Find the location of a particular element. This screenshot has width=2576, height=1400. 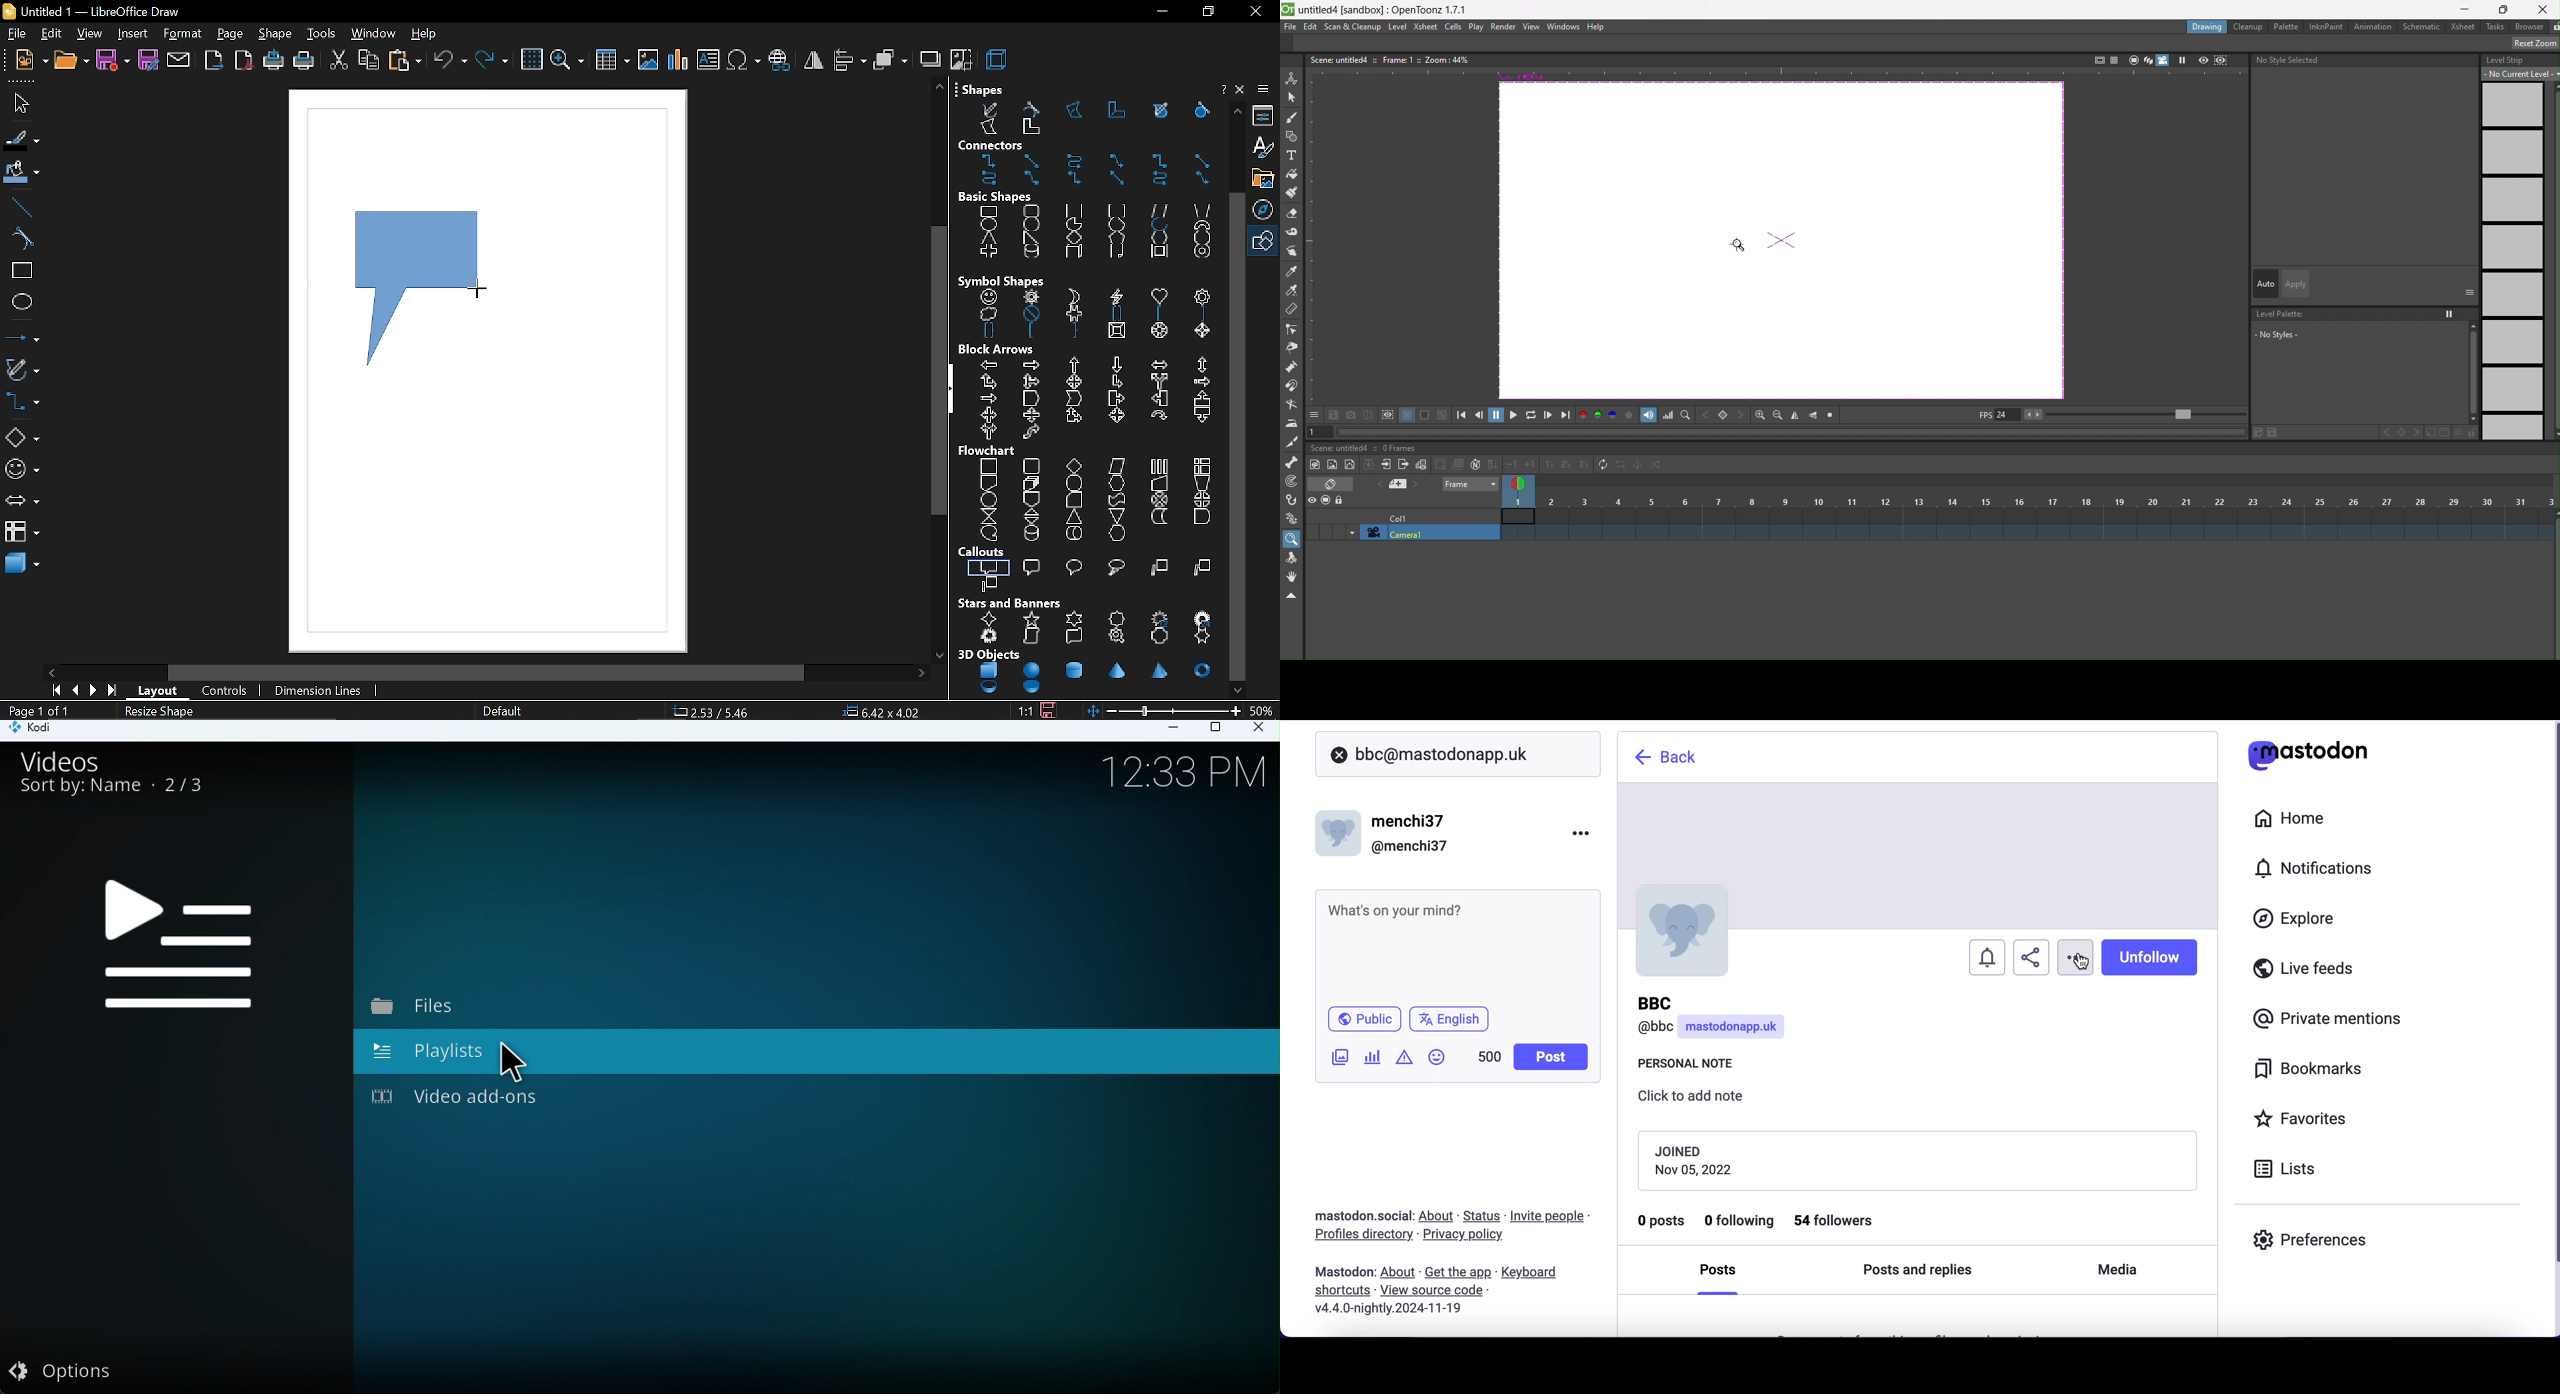

Cursor is located at coordinates (513, 1068).